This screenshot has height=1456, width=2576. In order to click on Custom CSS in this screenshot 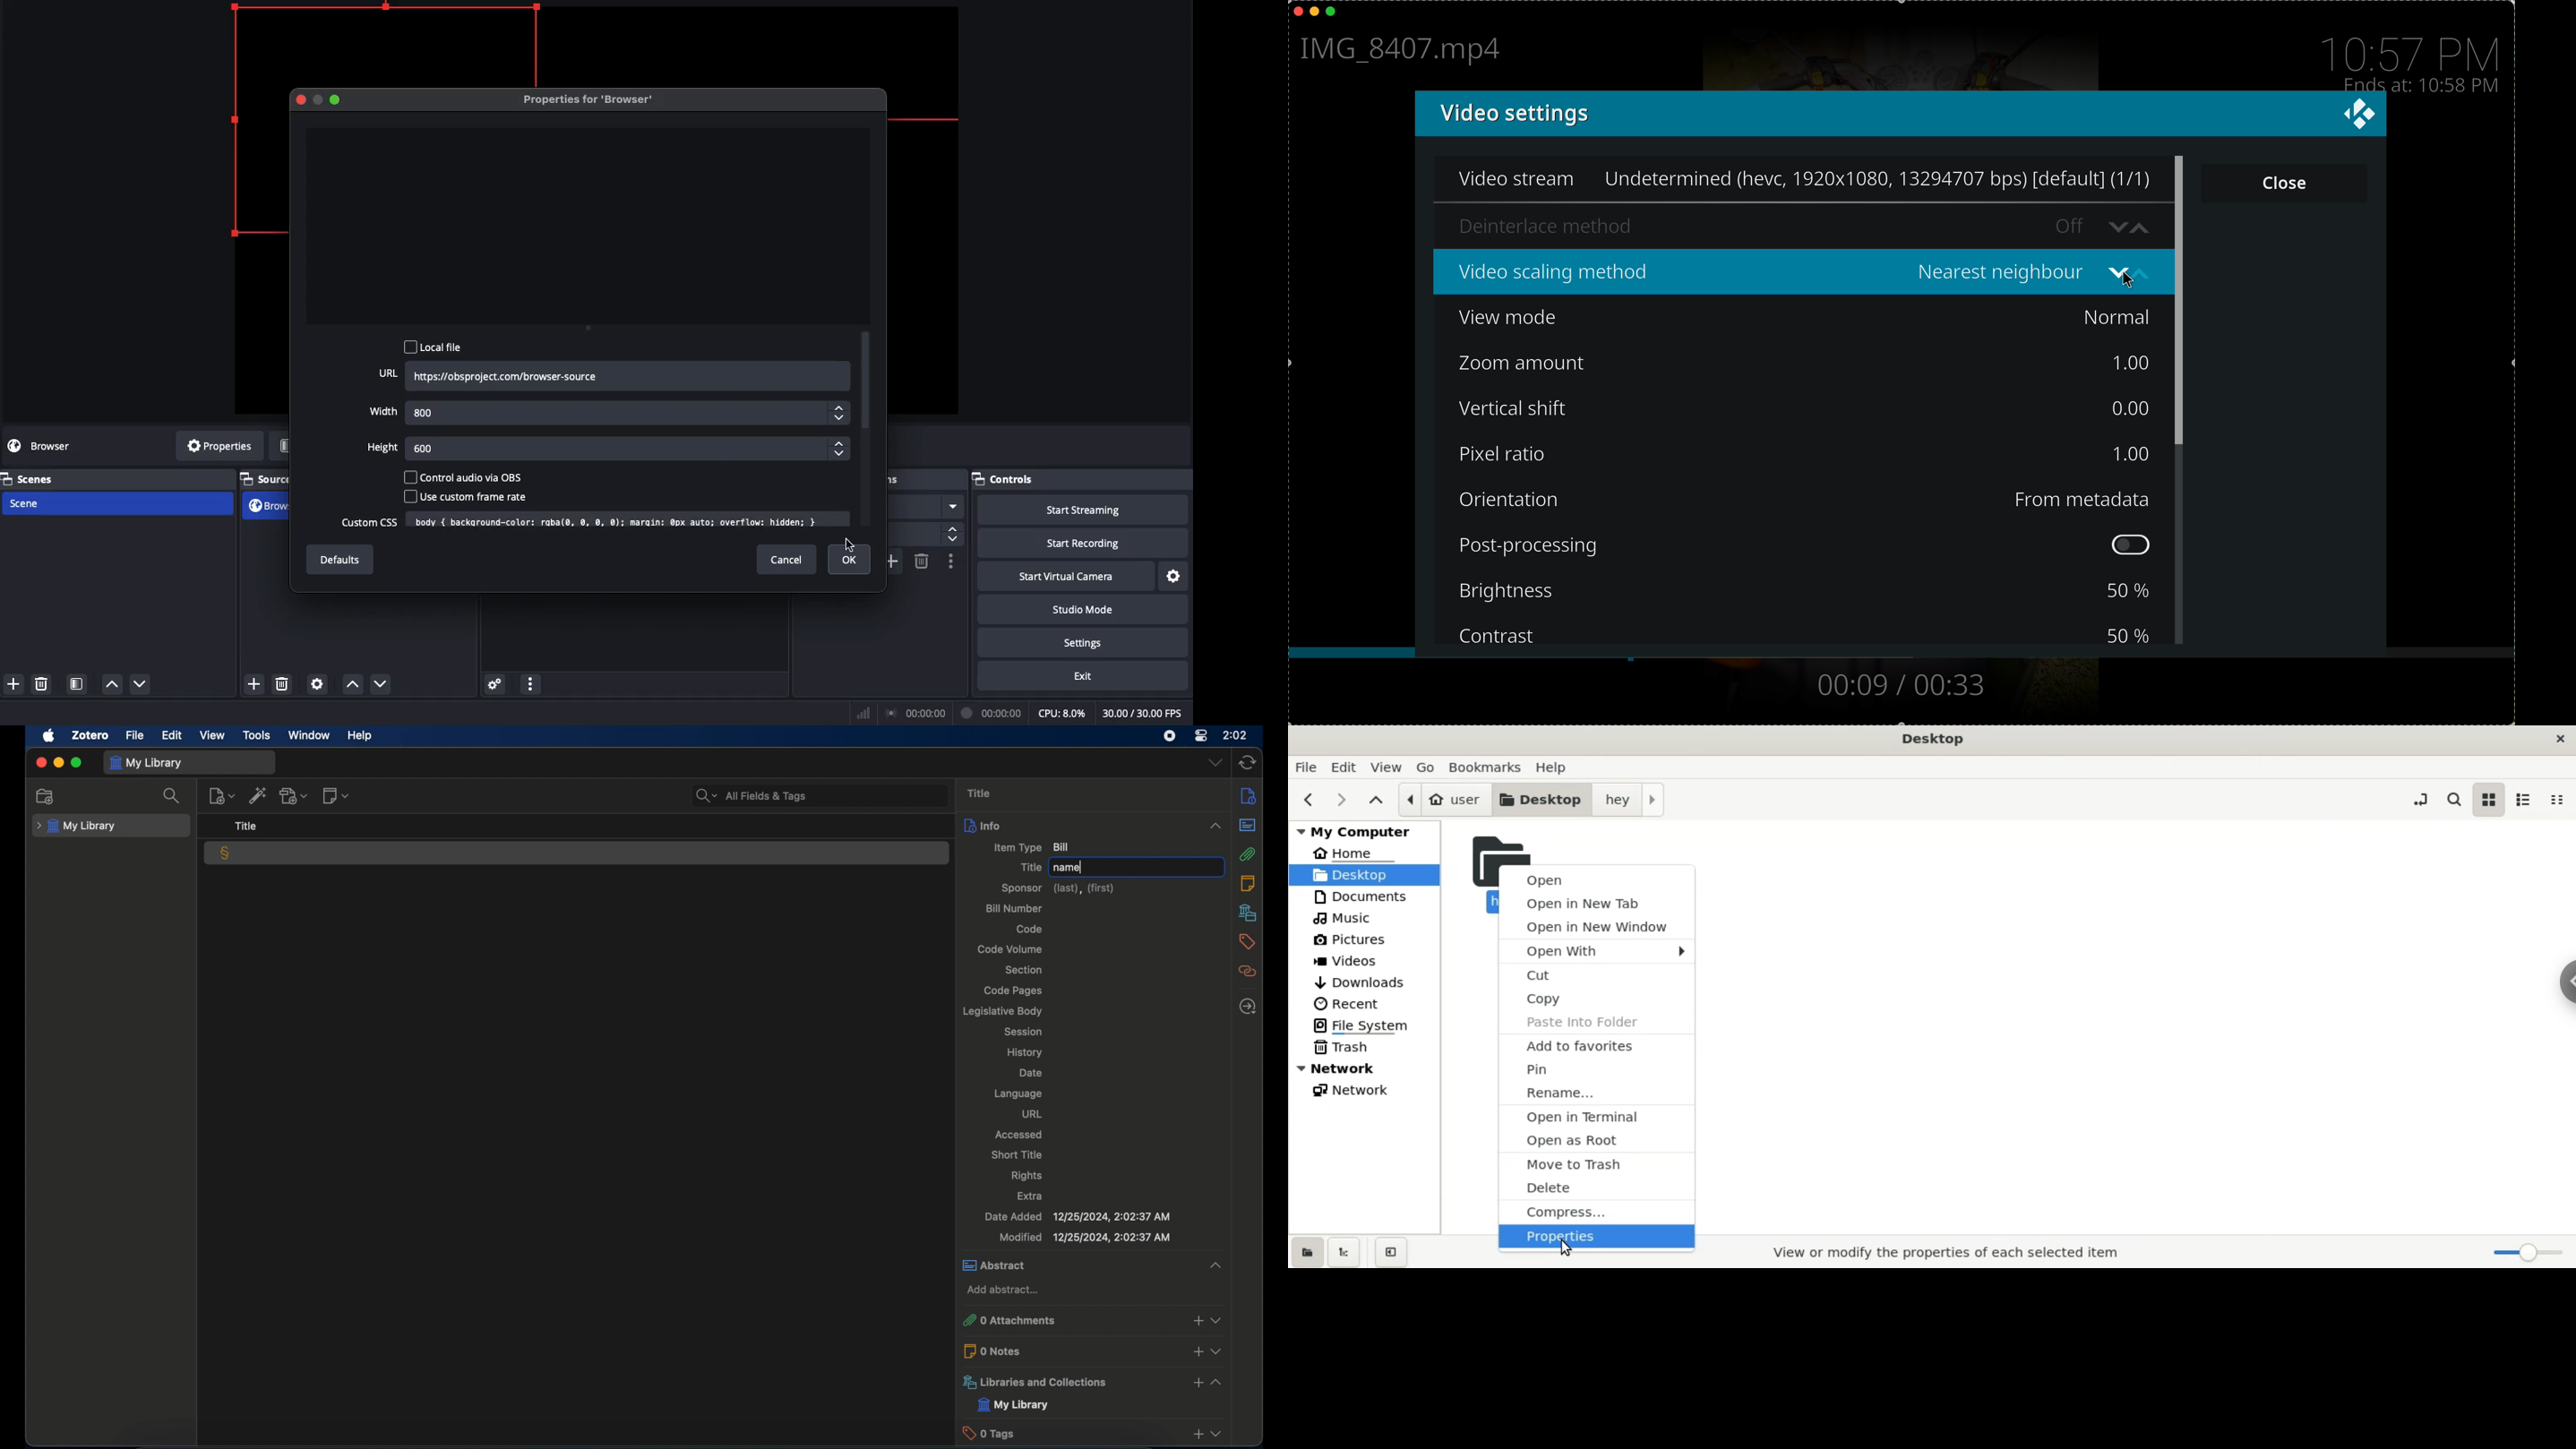, I will do `click(593, 522)`.